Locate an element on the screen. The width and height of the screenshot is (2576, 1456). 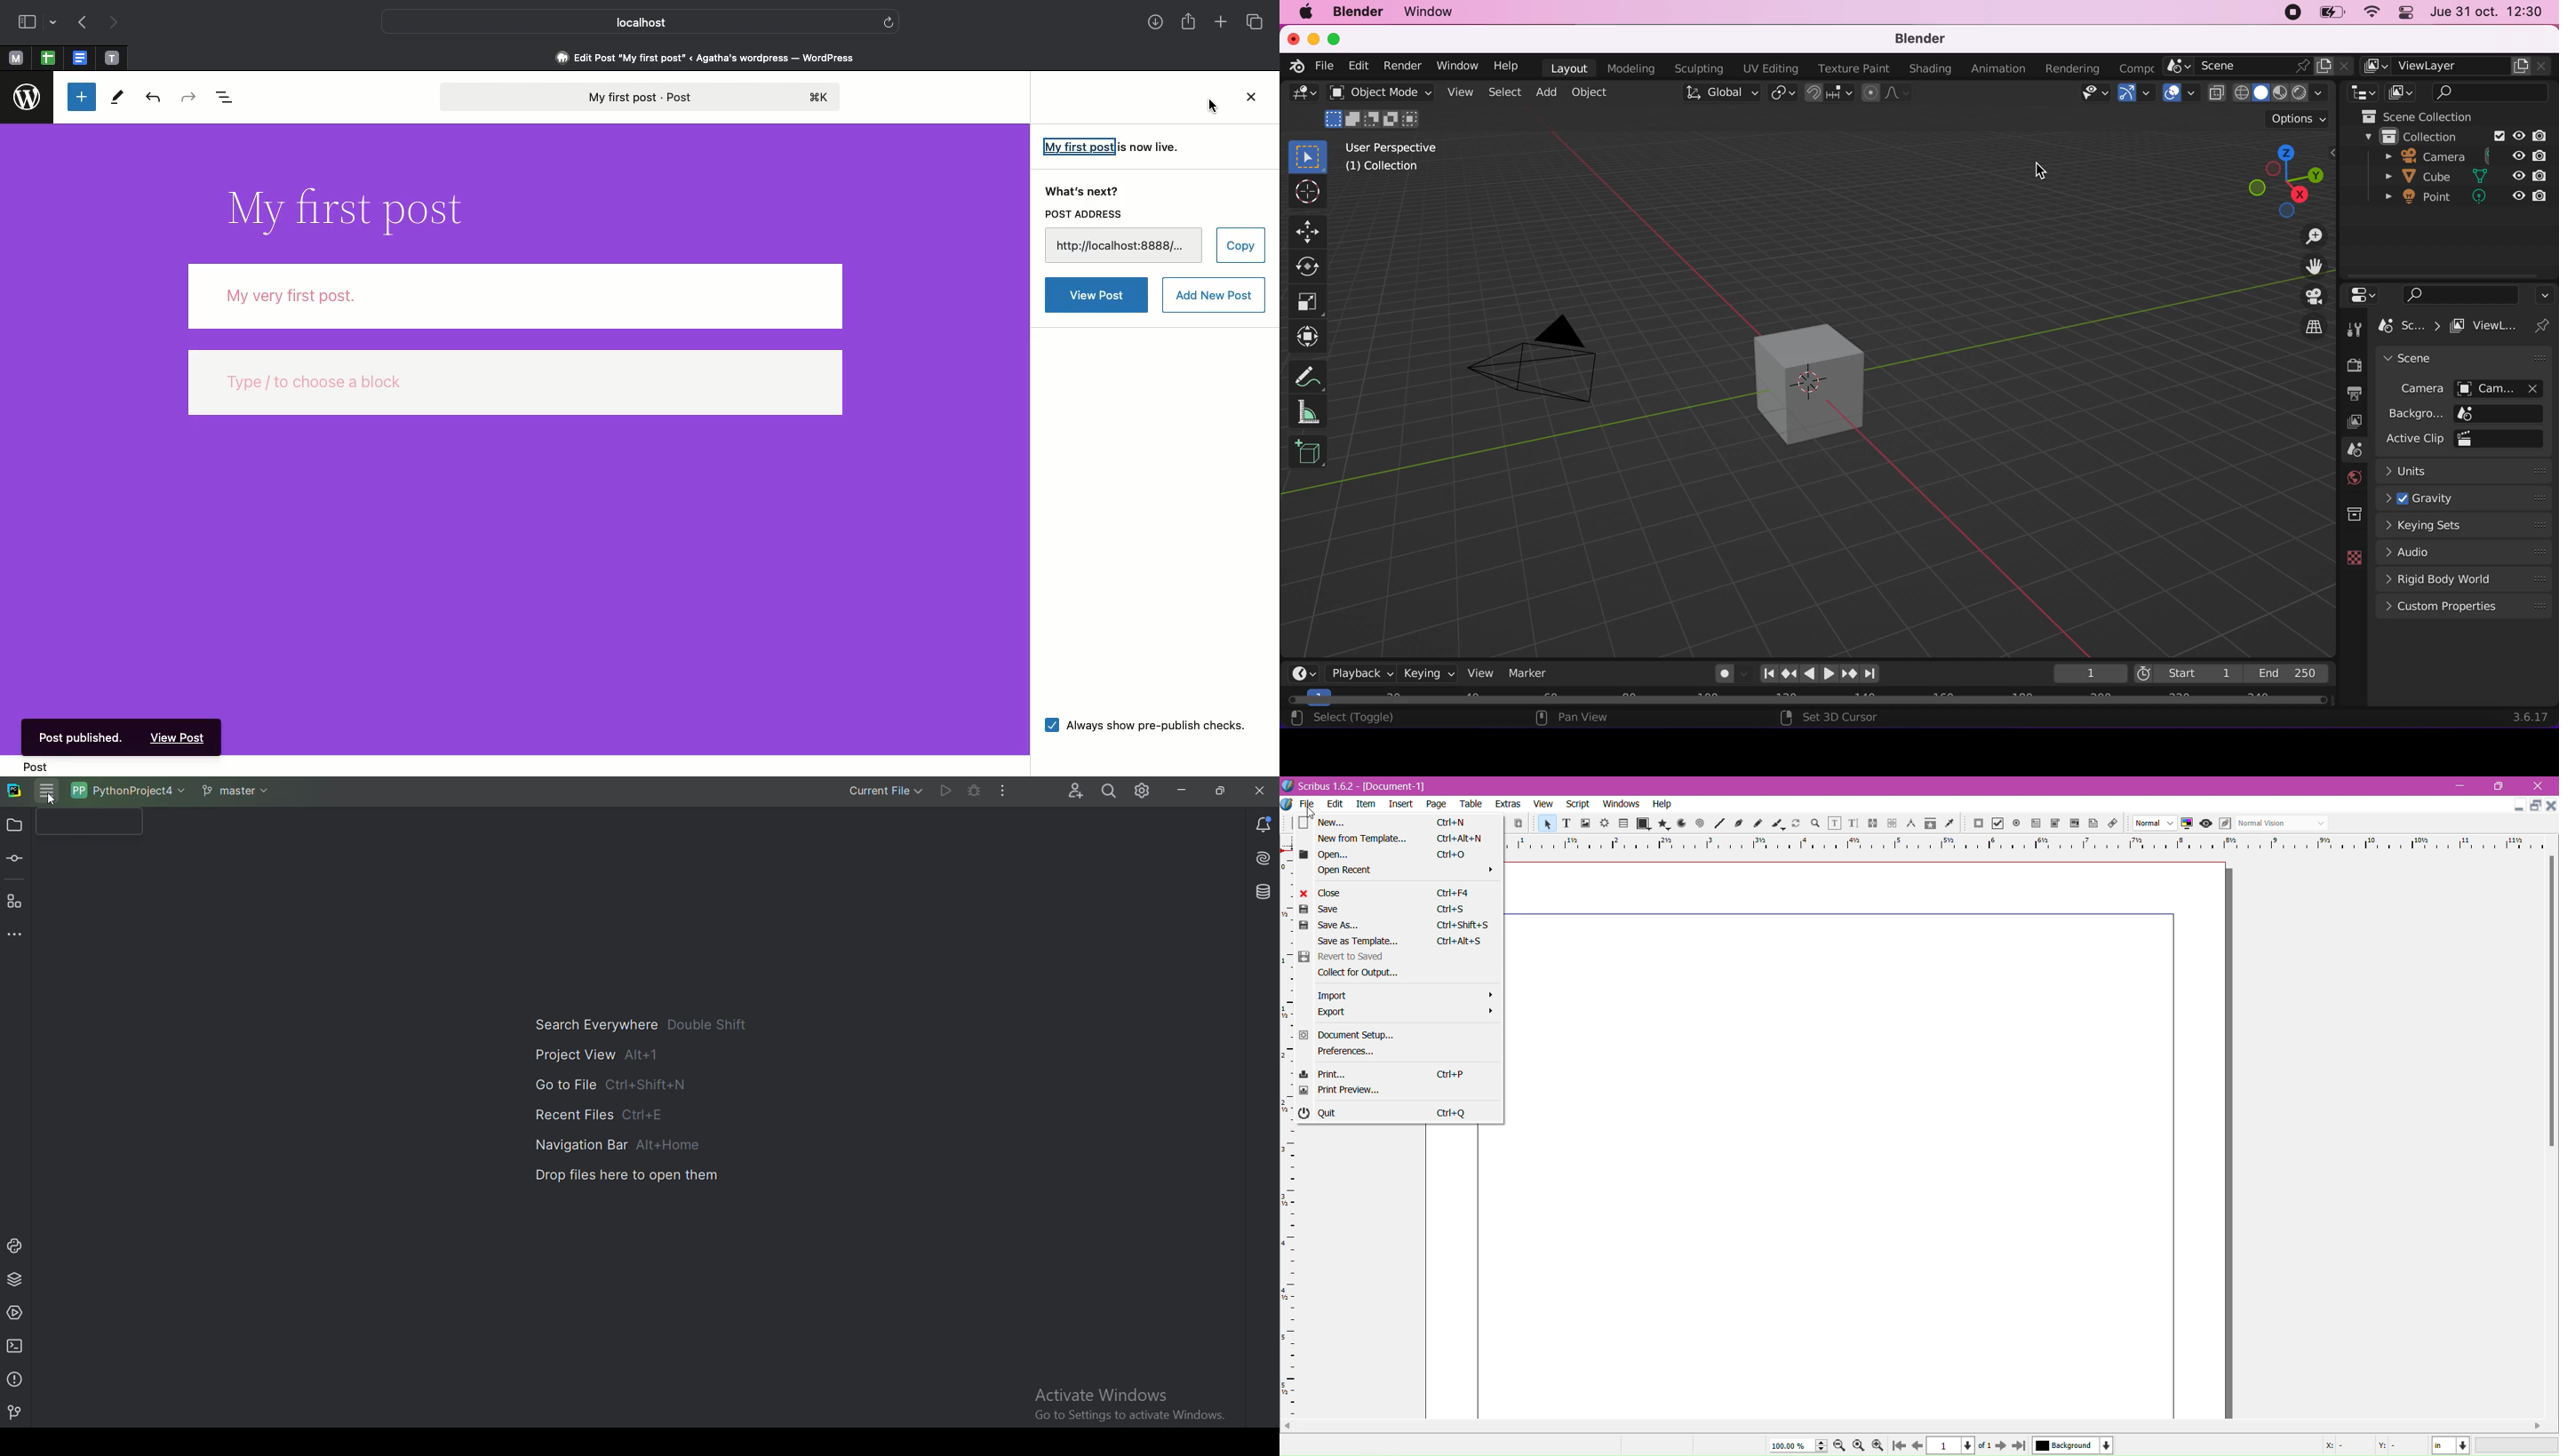
Cursor Coordinate - Y is located at coordinates (2398, 1445).